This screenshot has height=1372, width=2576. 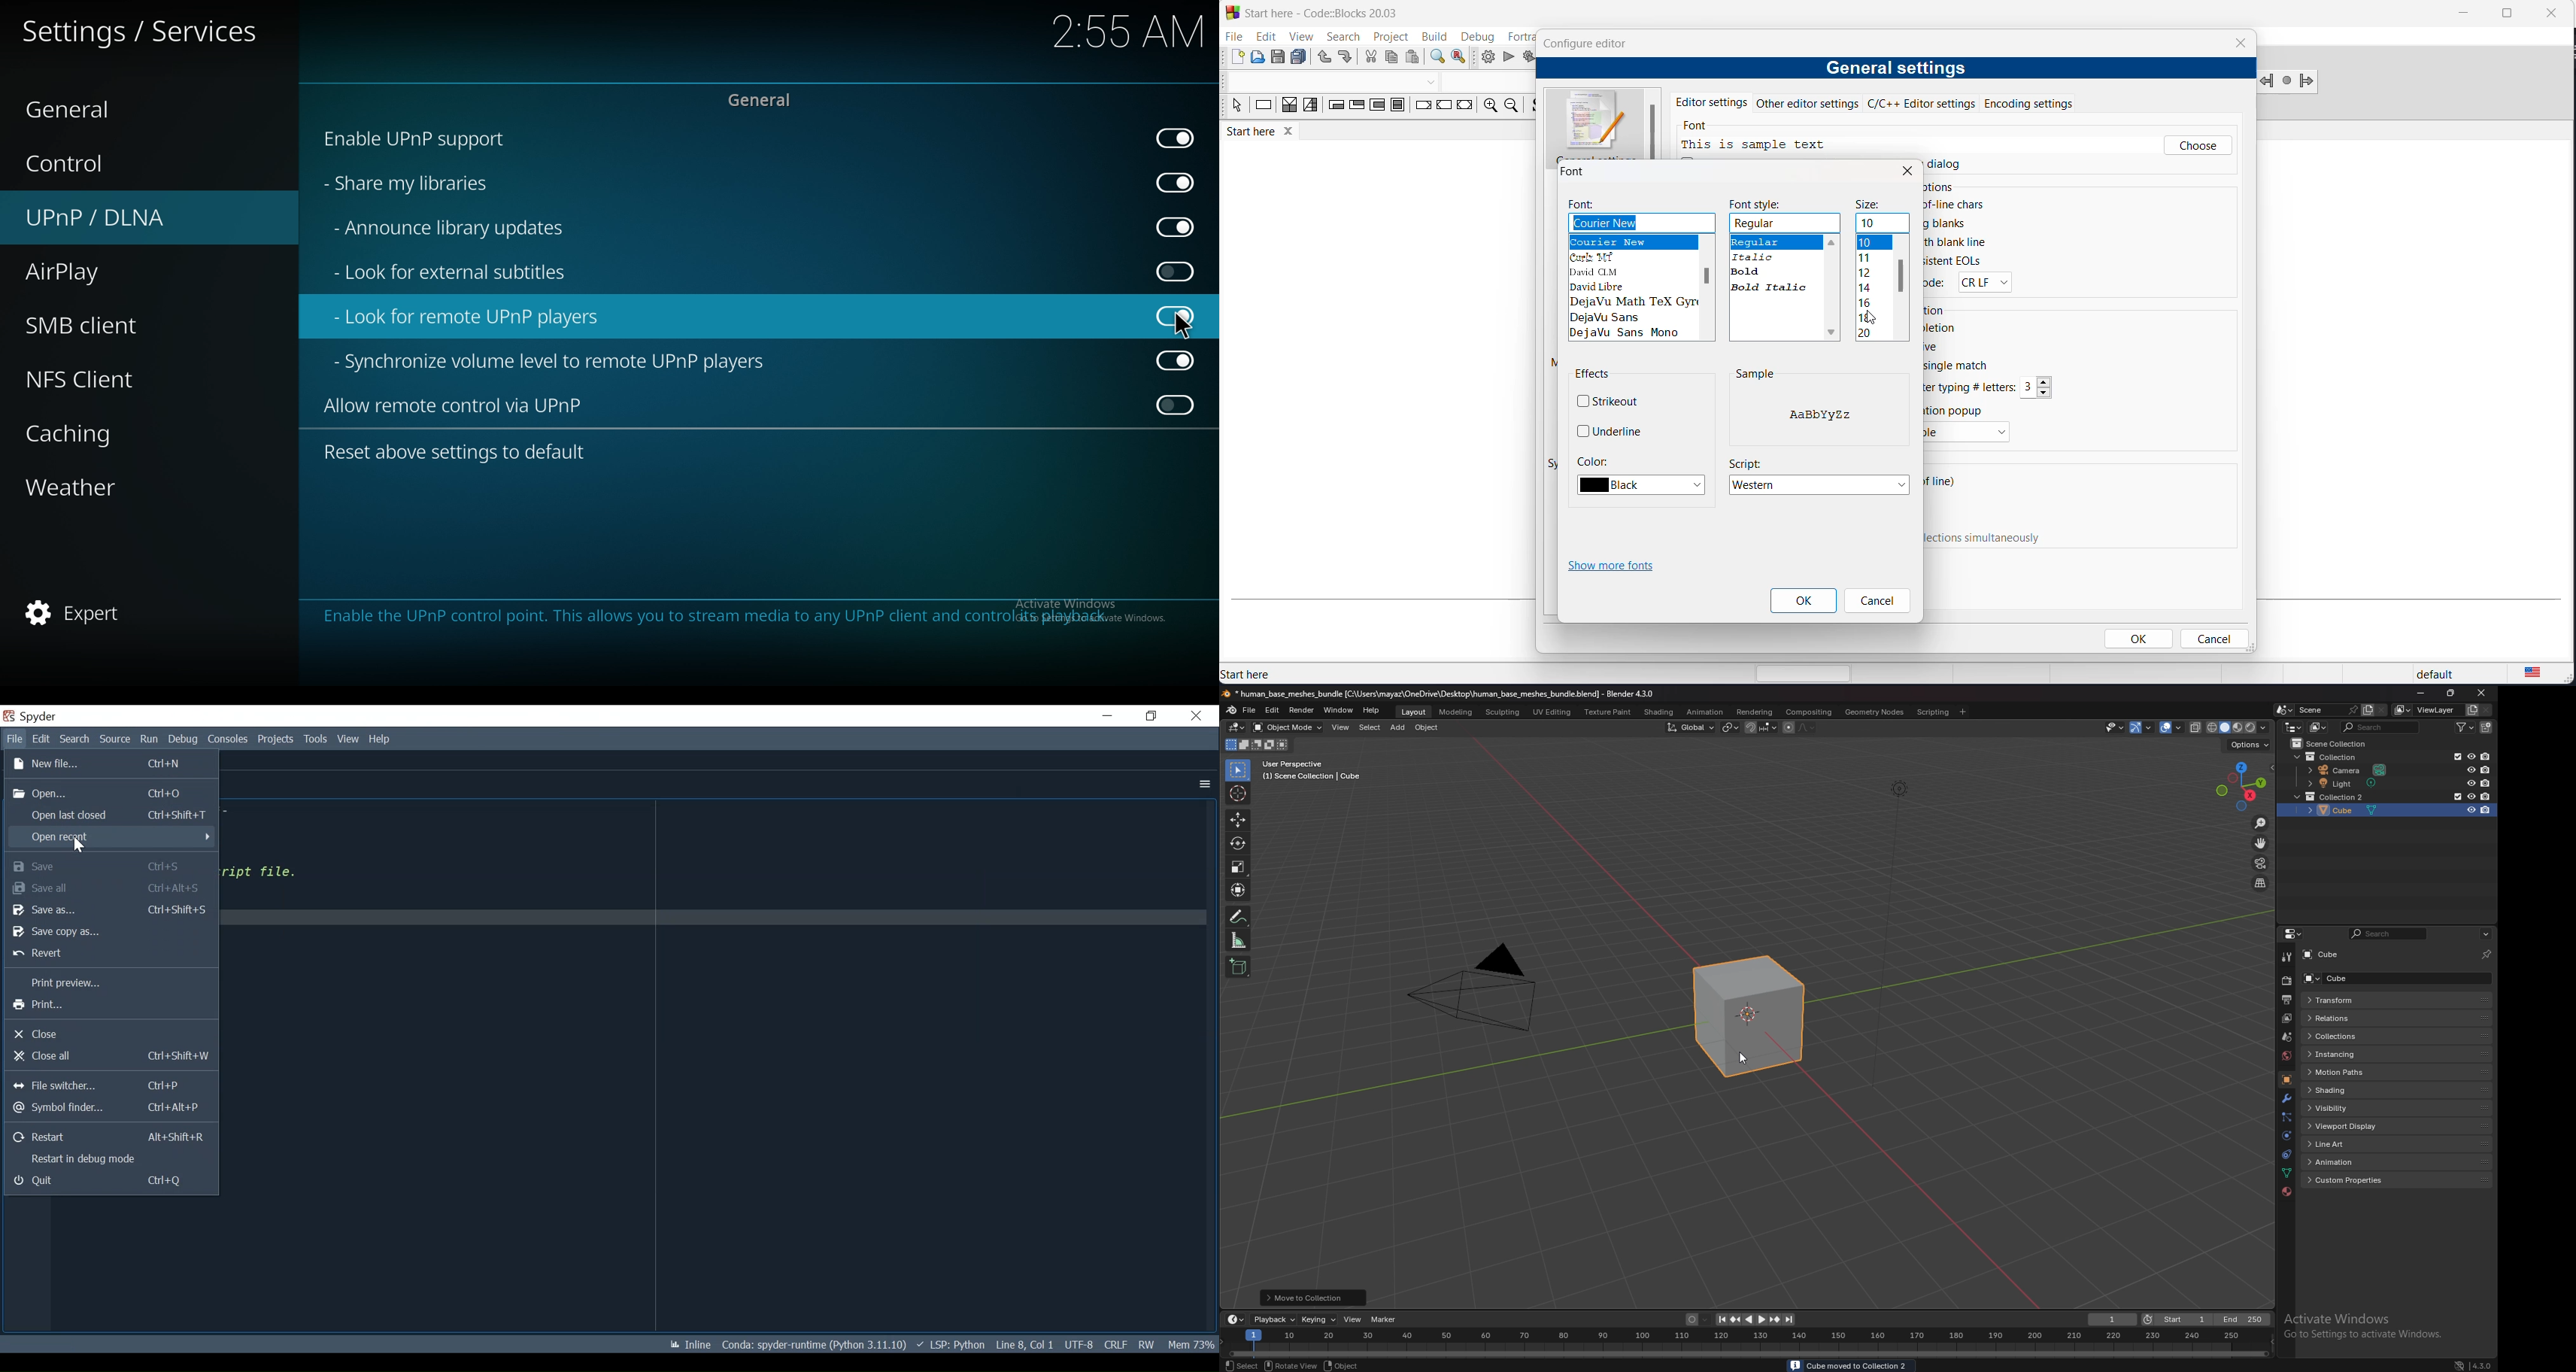 What do you see at coordinates (1991, 539) in the screenshot?
I see `enable typing ` at bounding box center [1991, 539].